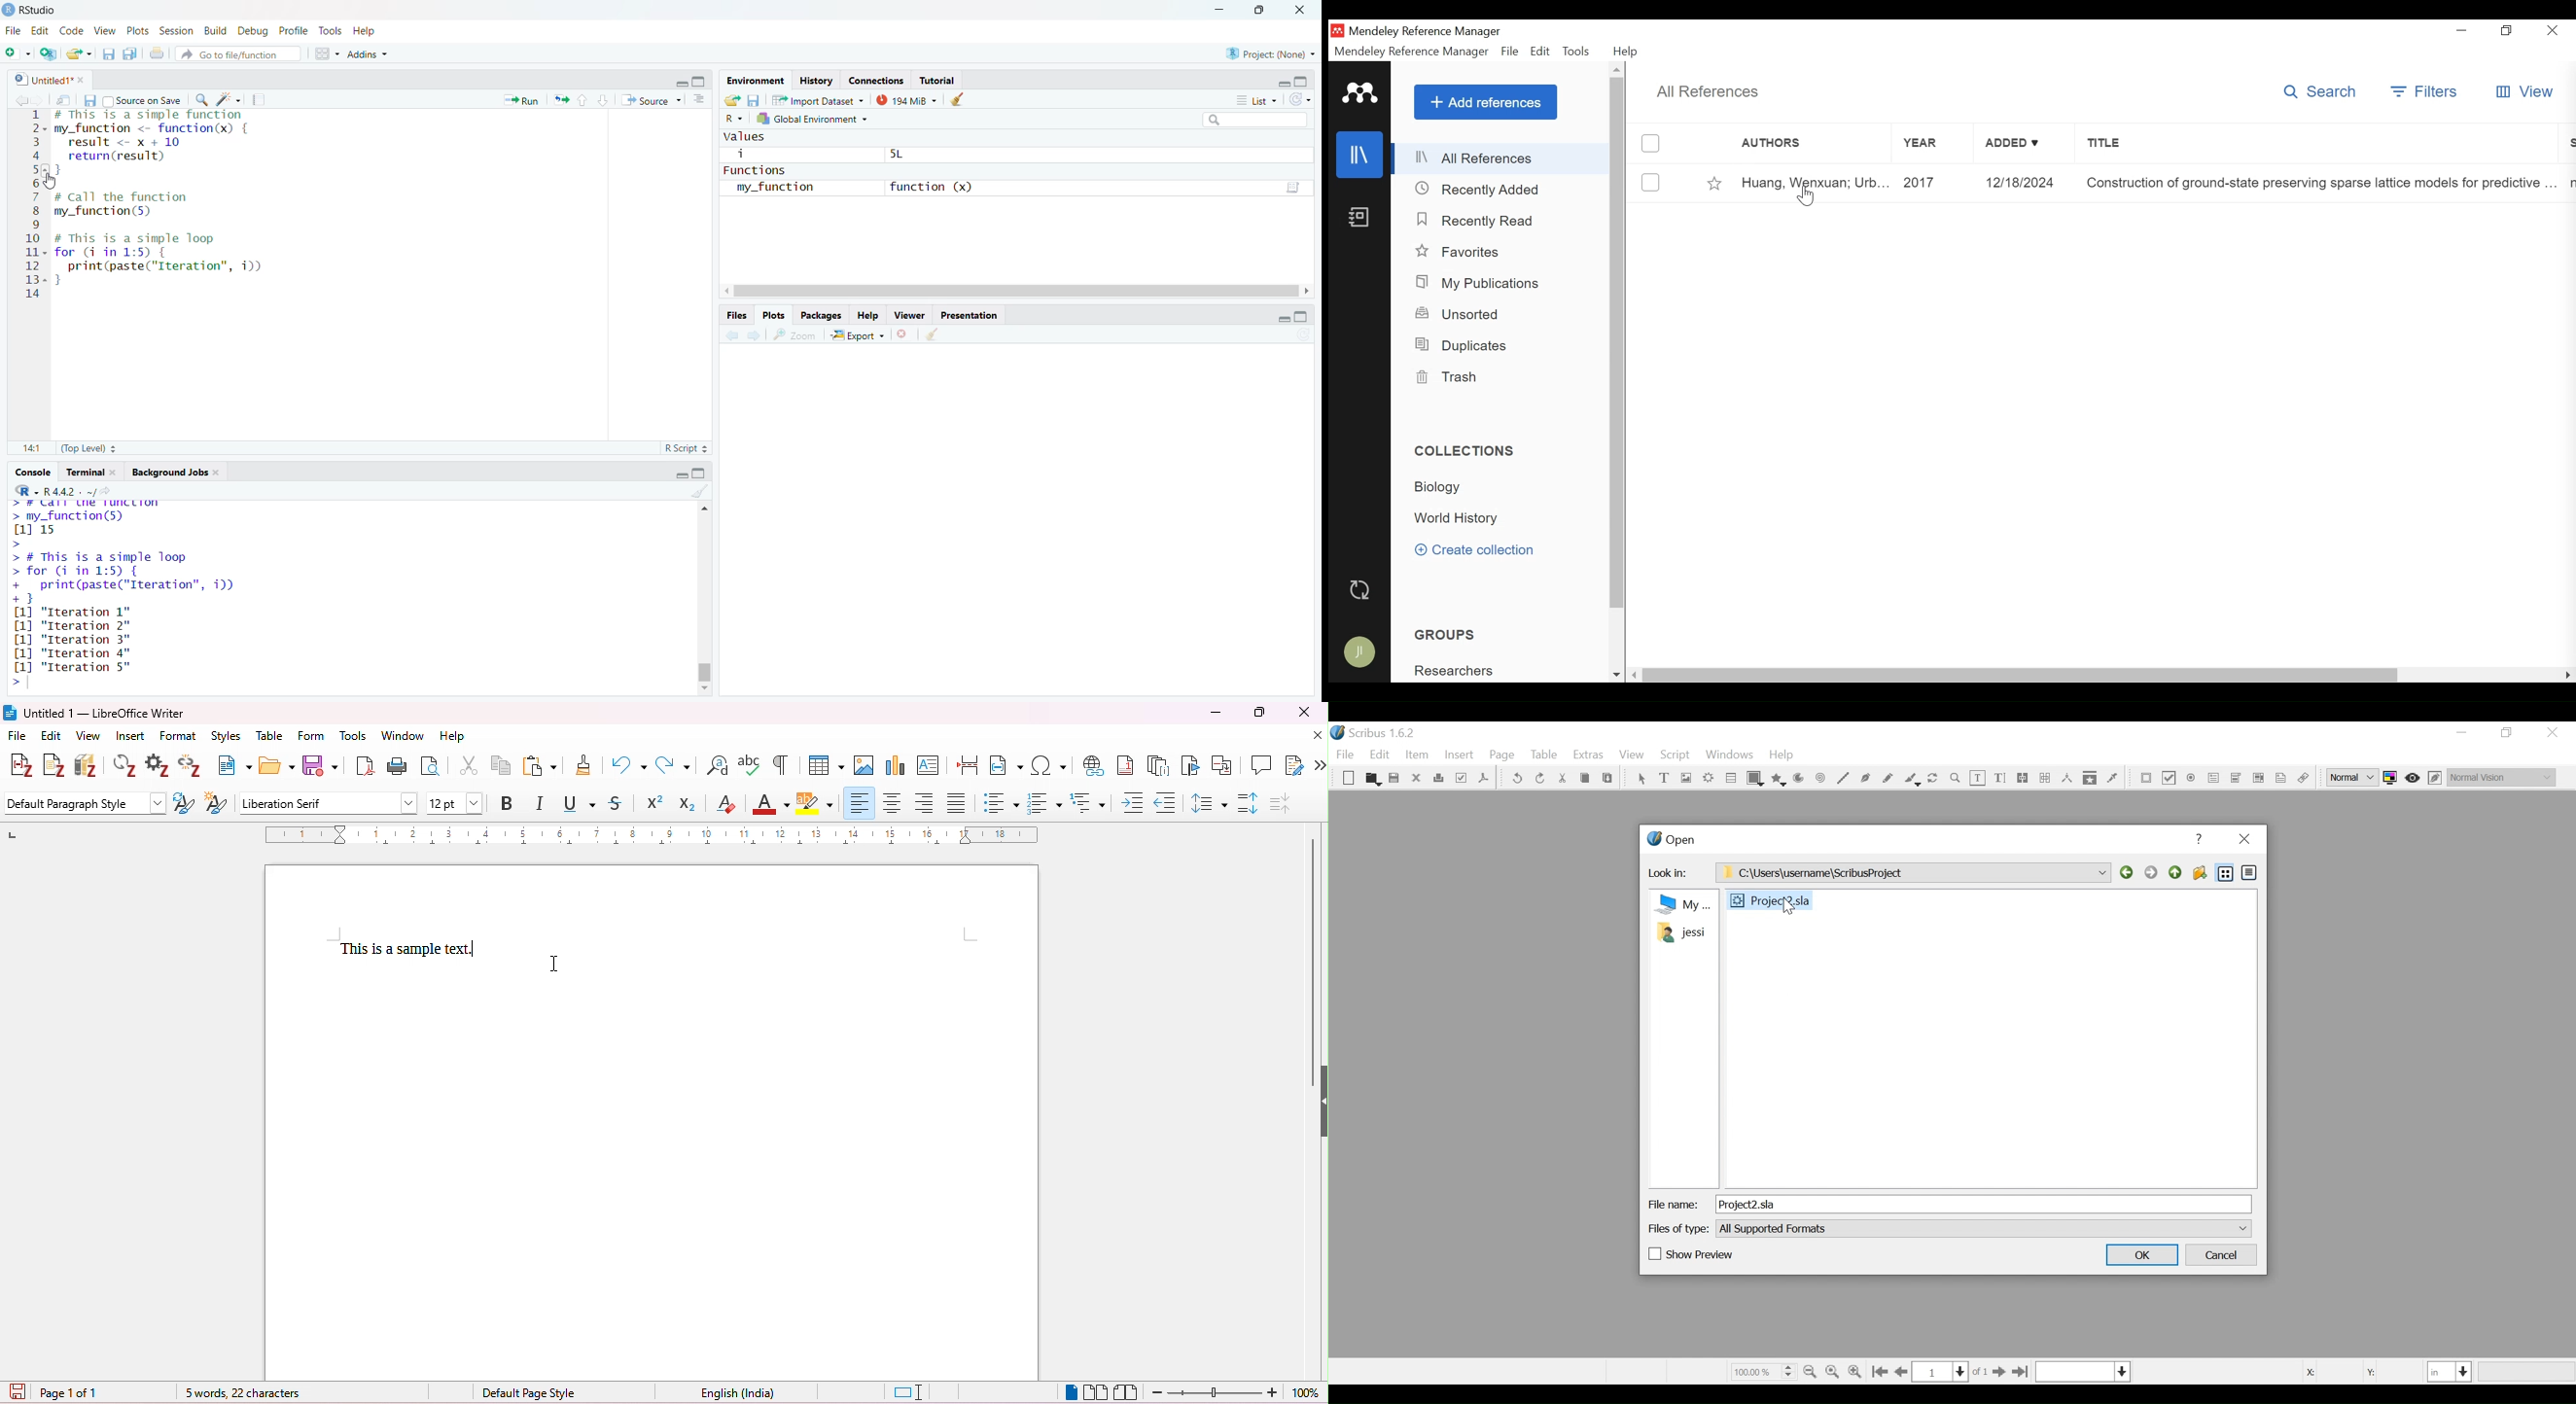 This screenshot has width=2576, height=1428. I want to click on find and replace, so click(717, 765).